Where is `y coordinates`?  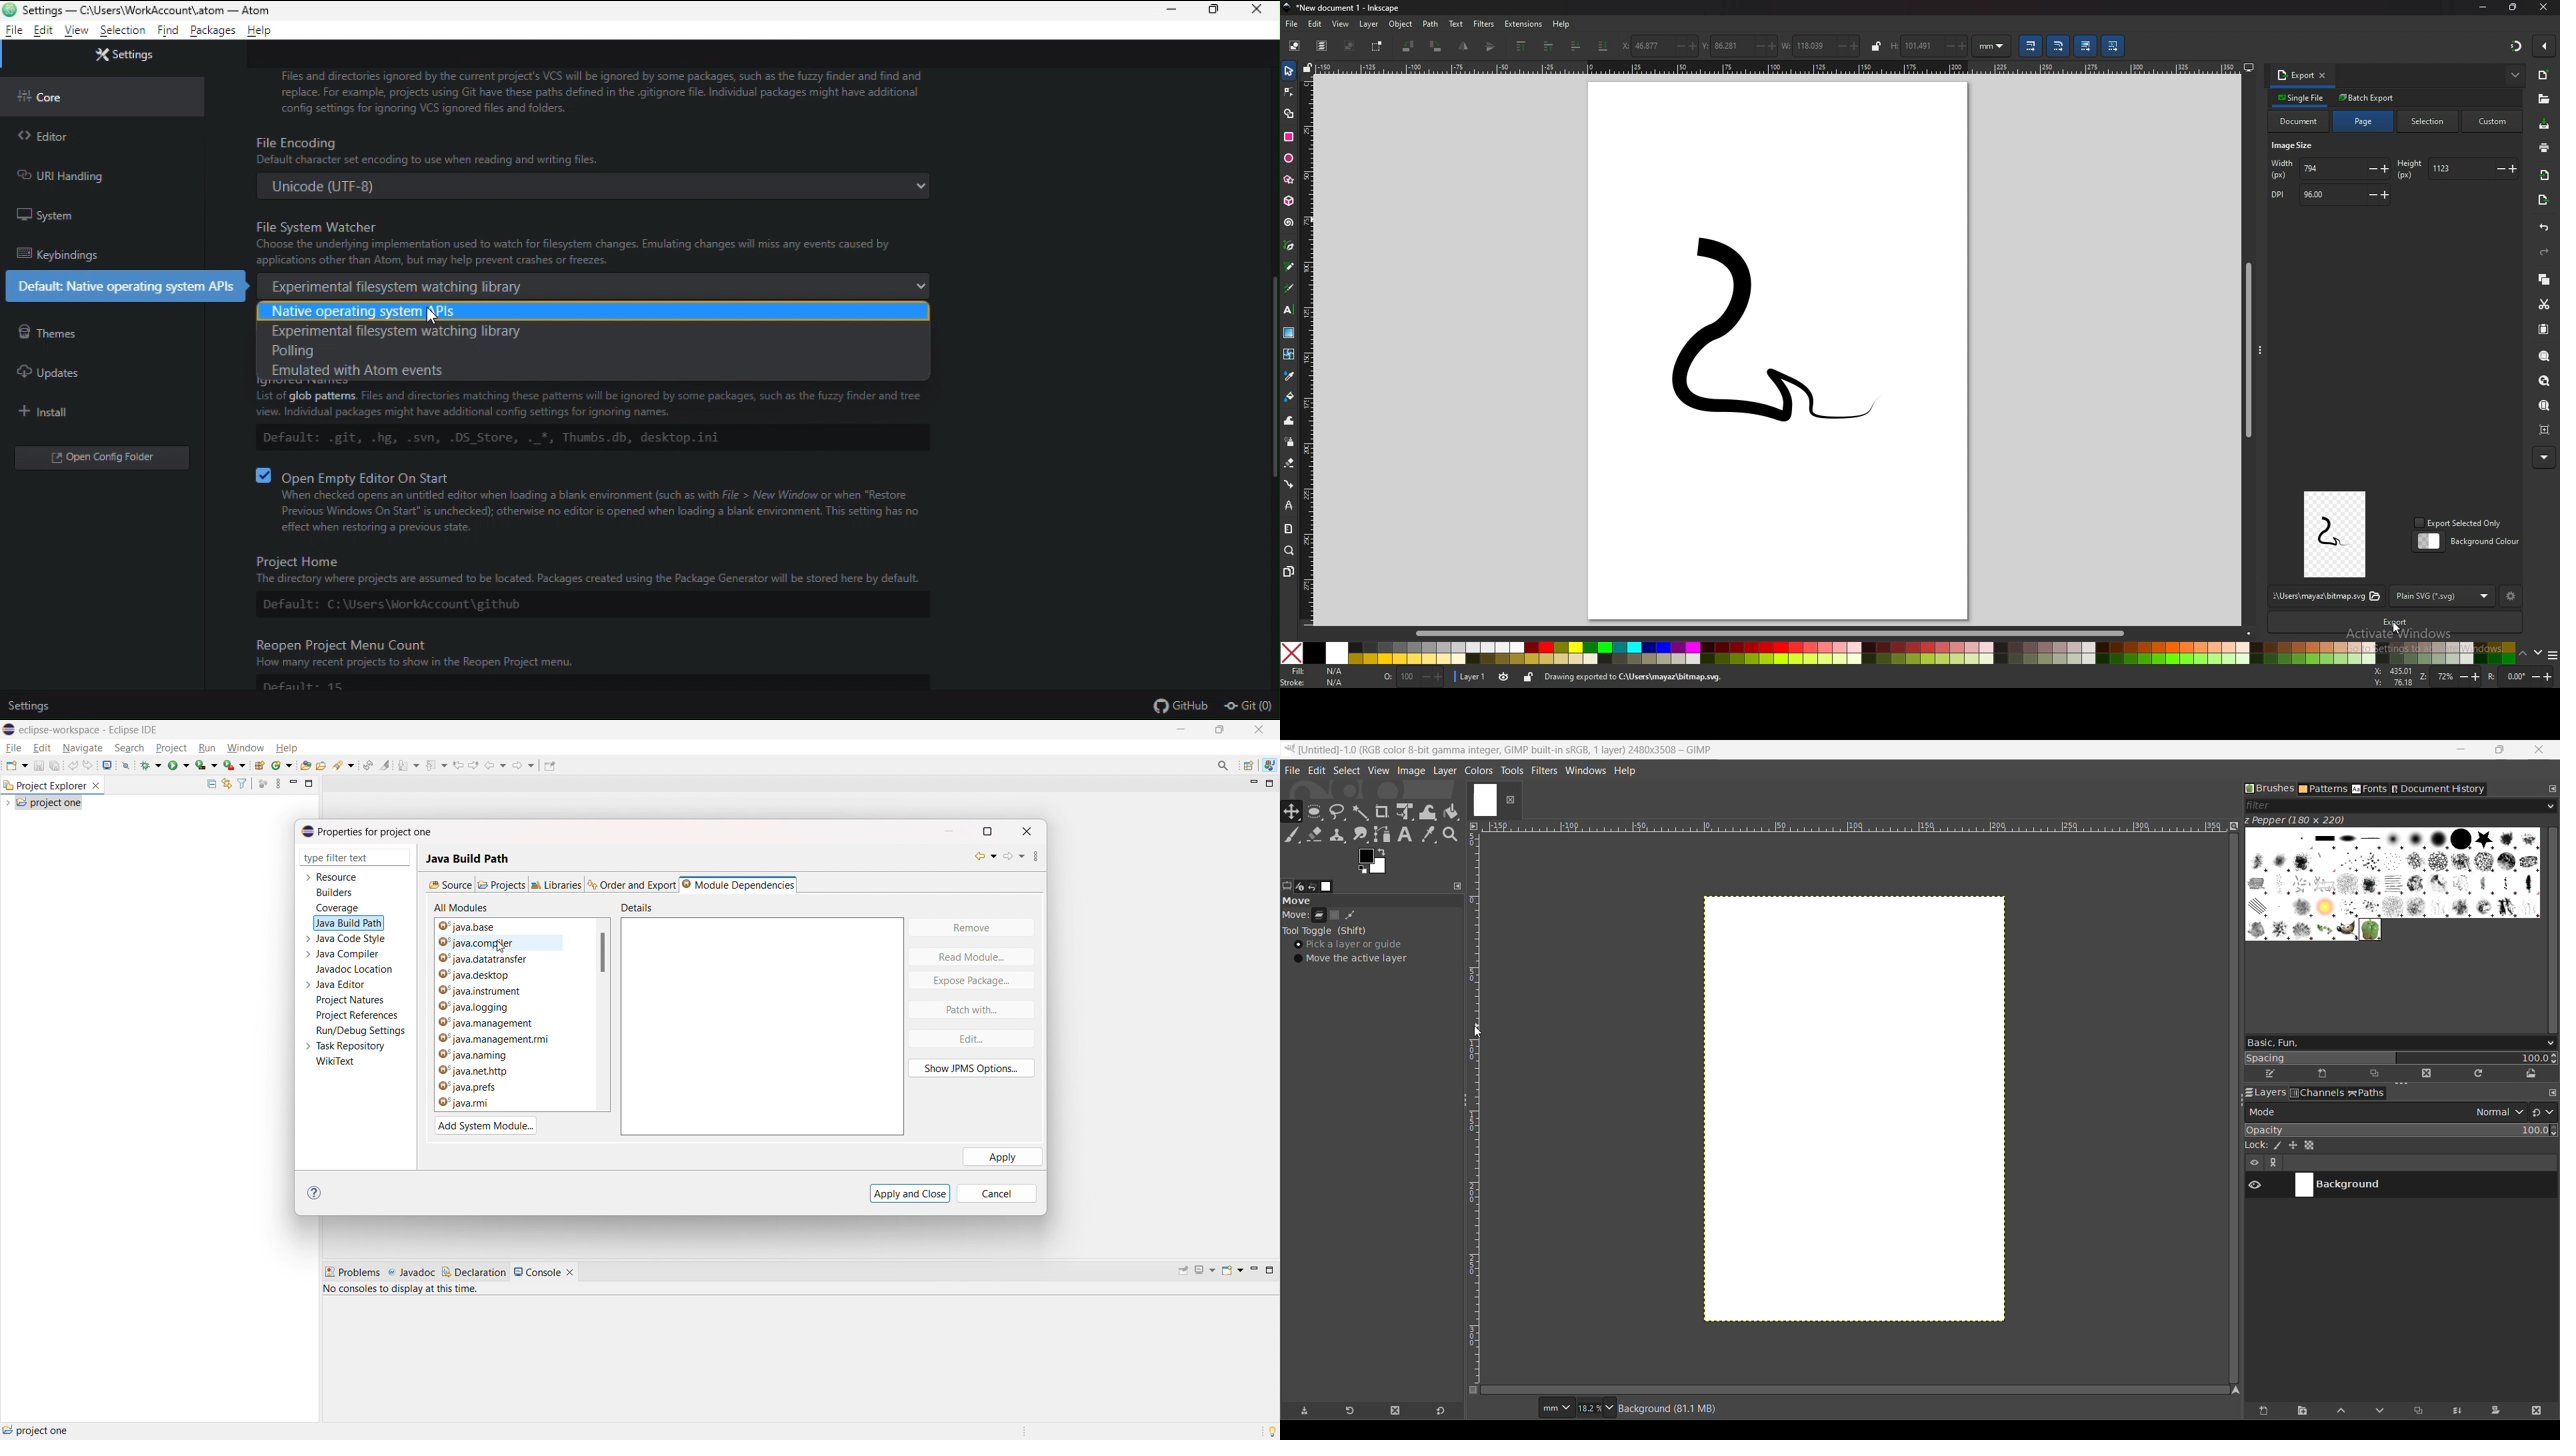 y coordinates is located at coordinates (1739, 45).